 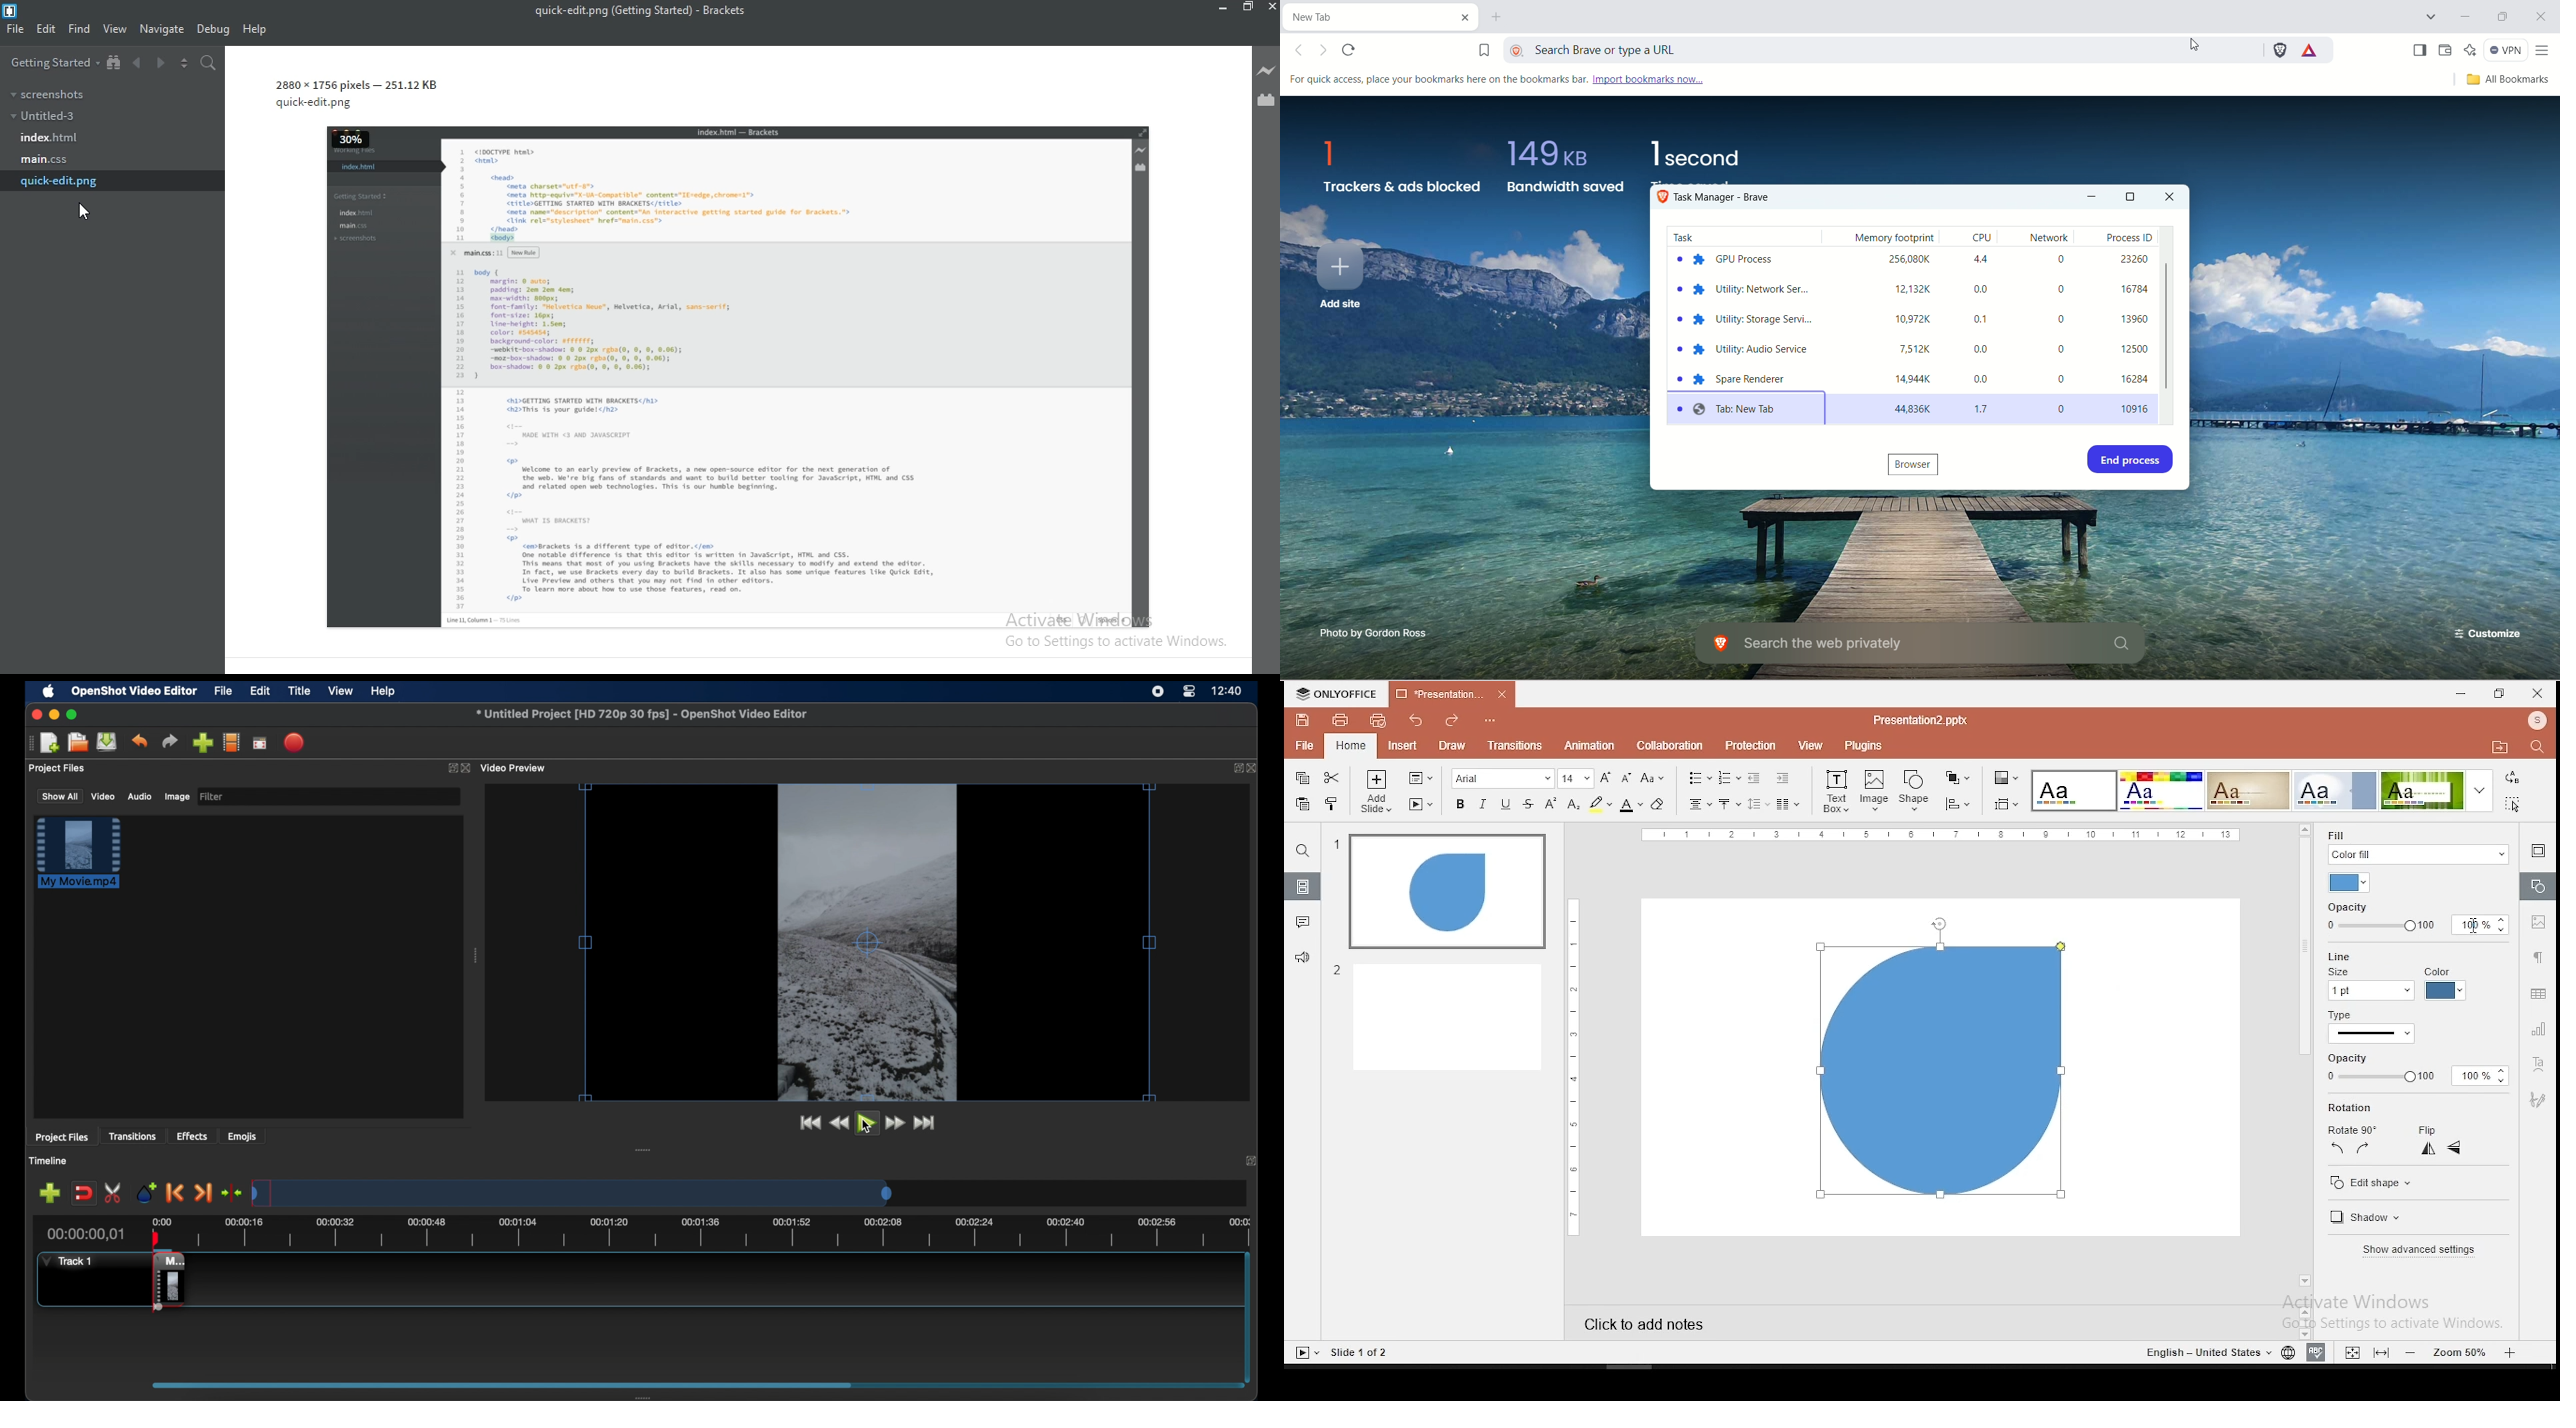 I want to click on video, so click(x=103, y=797).